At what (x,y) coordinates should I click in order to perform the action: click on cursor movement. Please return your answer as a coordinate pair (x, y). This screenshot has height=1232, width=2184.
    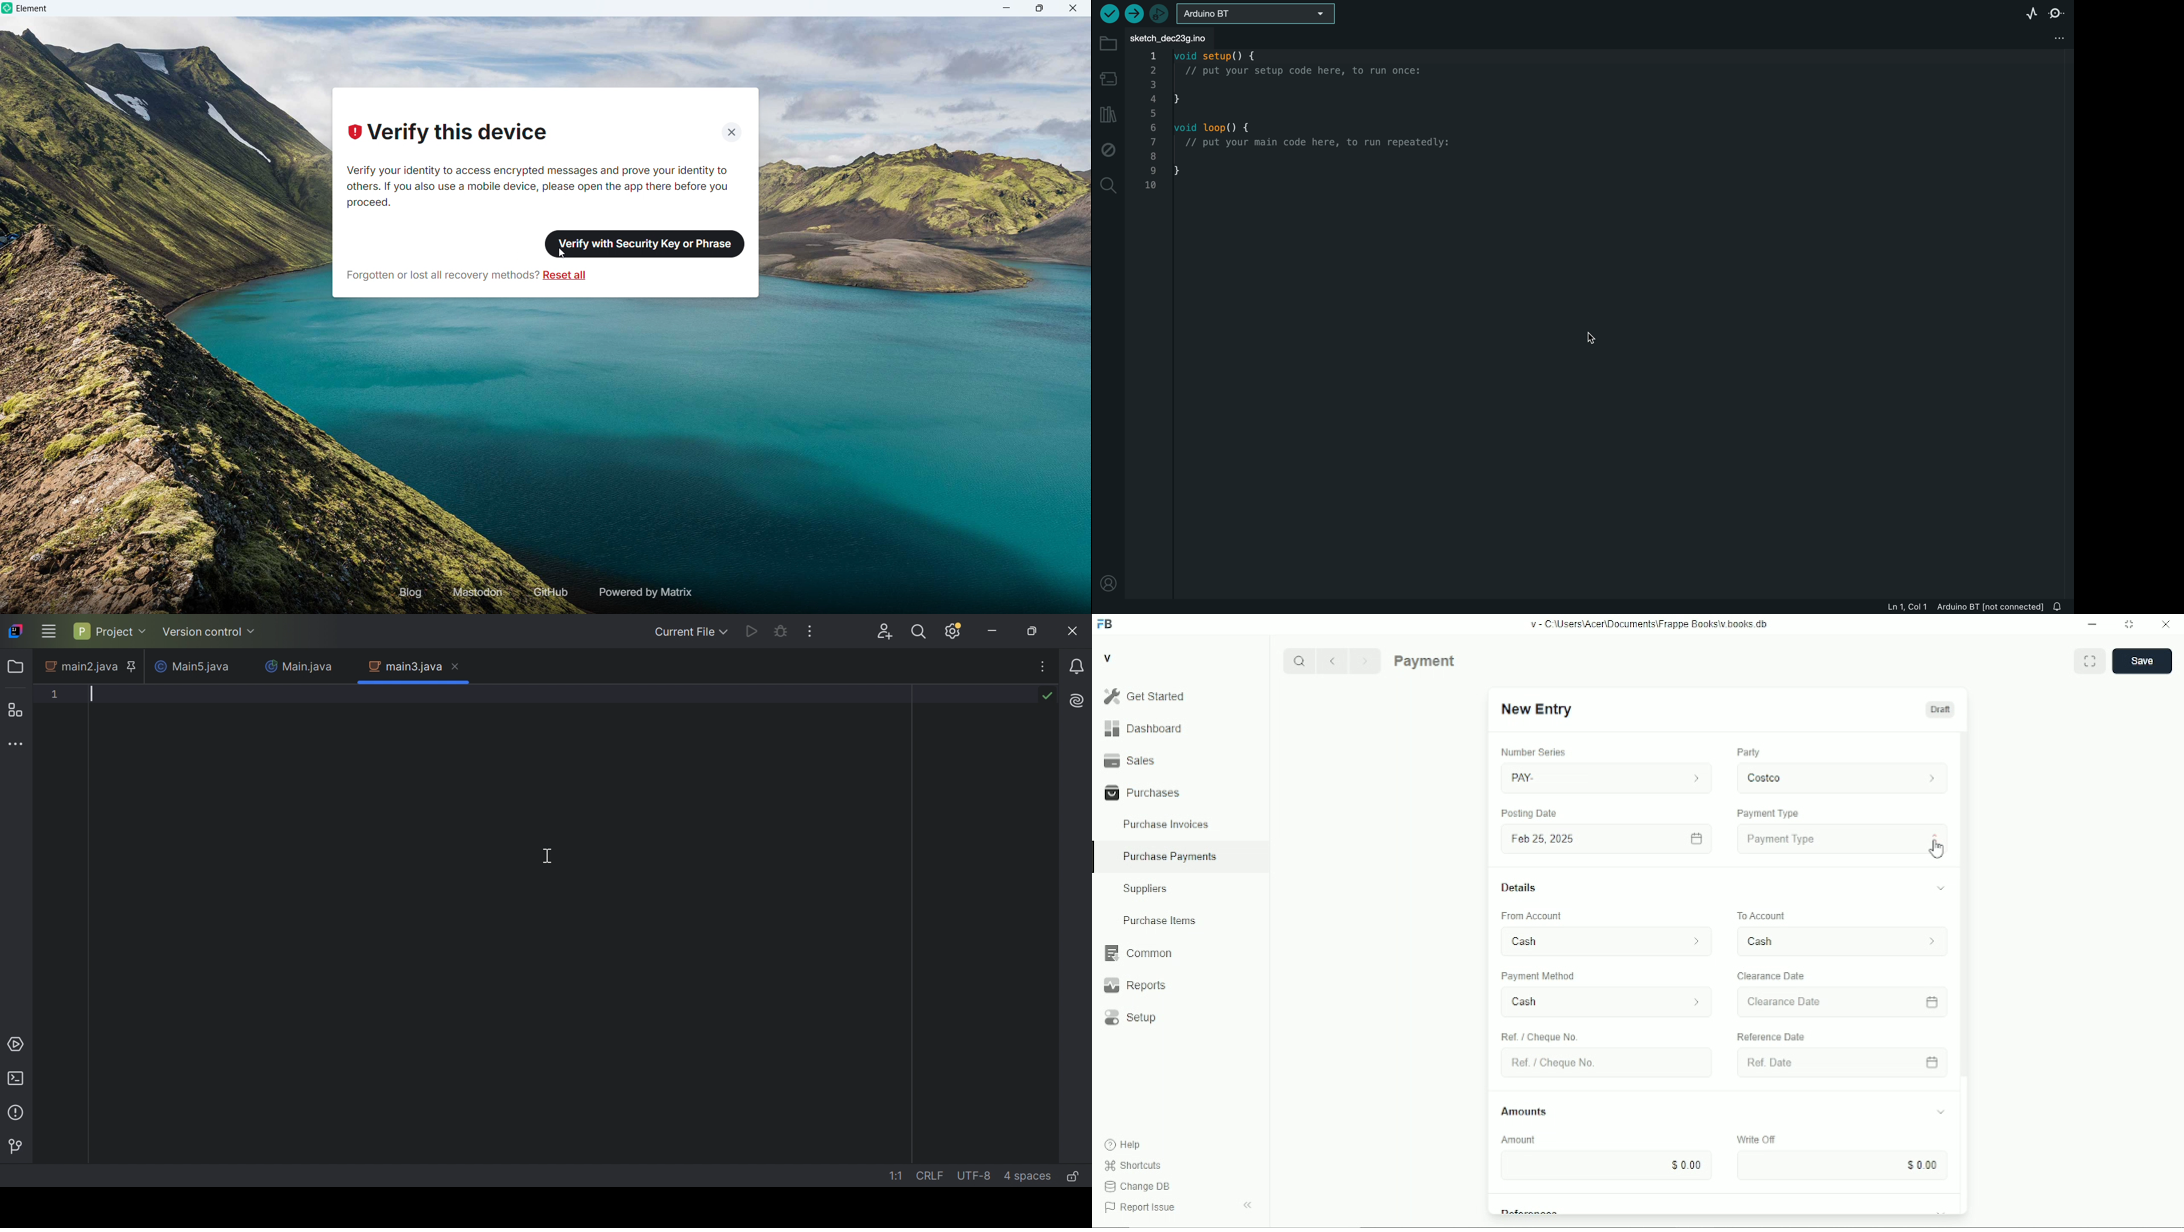
    Looking at the image, I should click on (559, 255).